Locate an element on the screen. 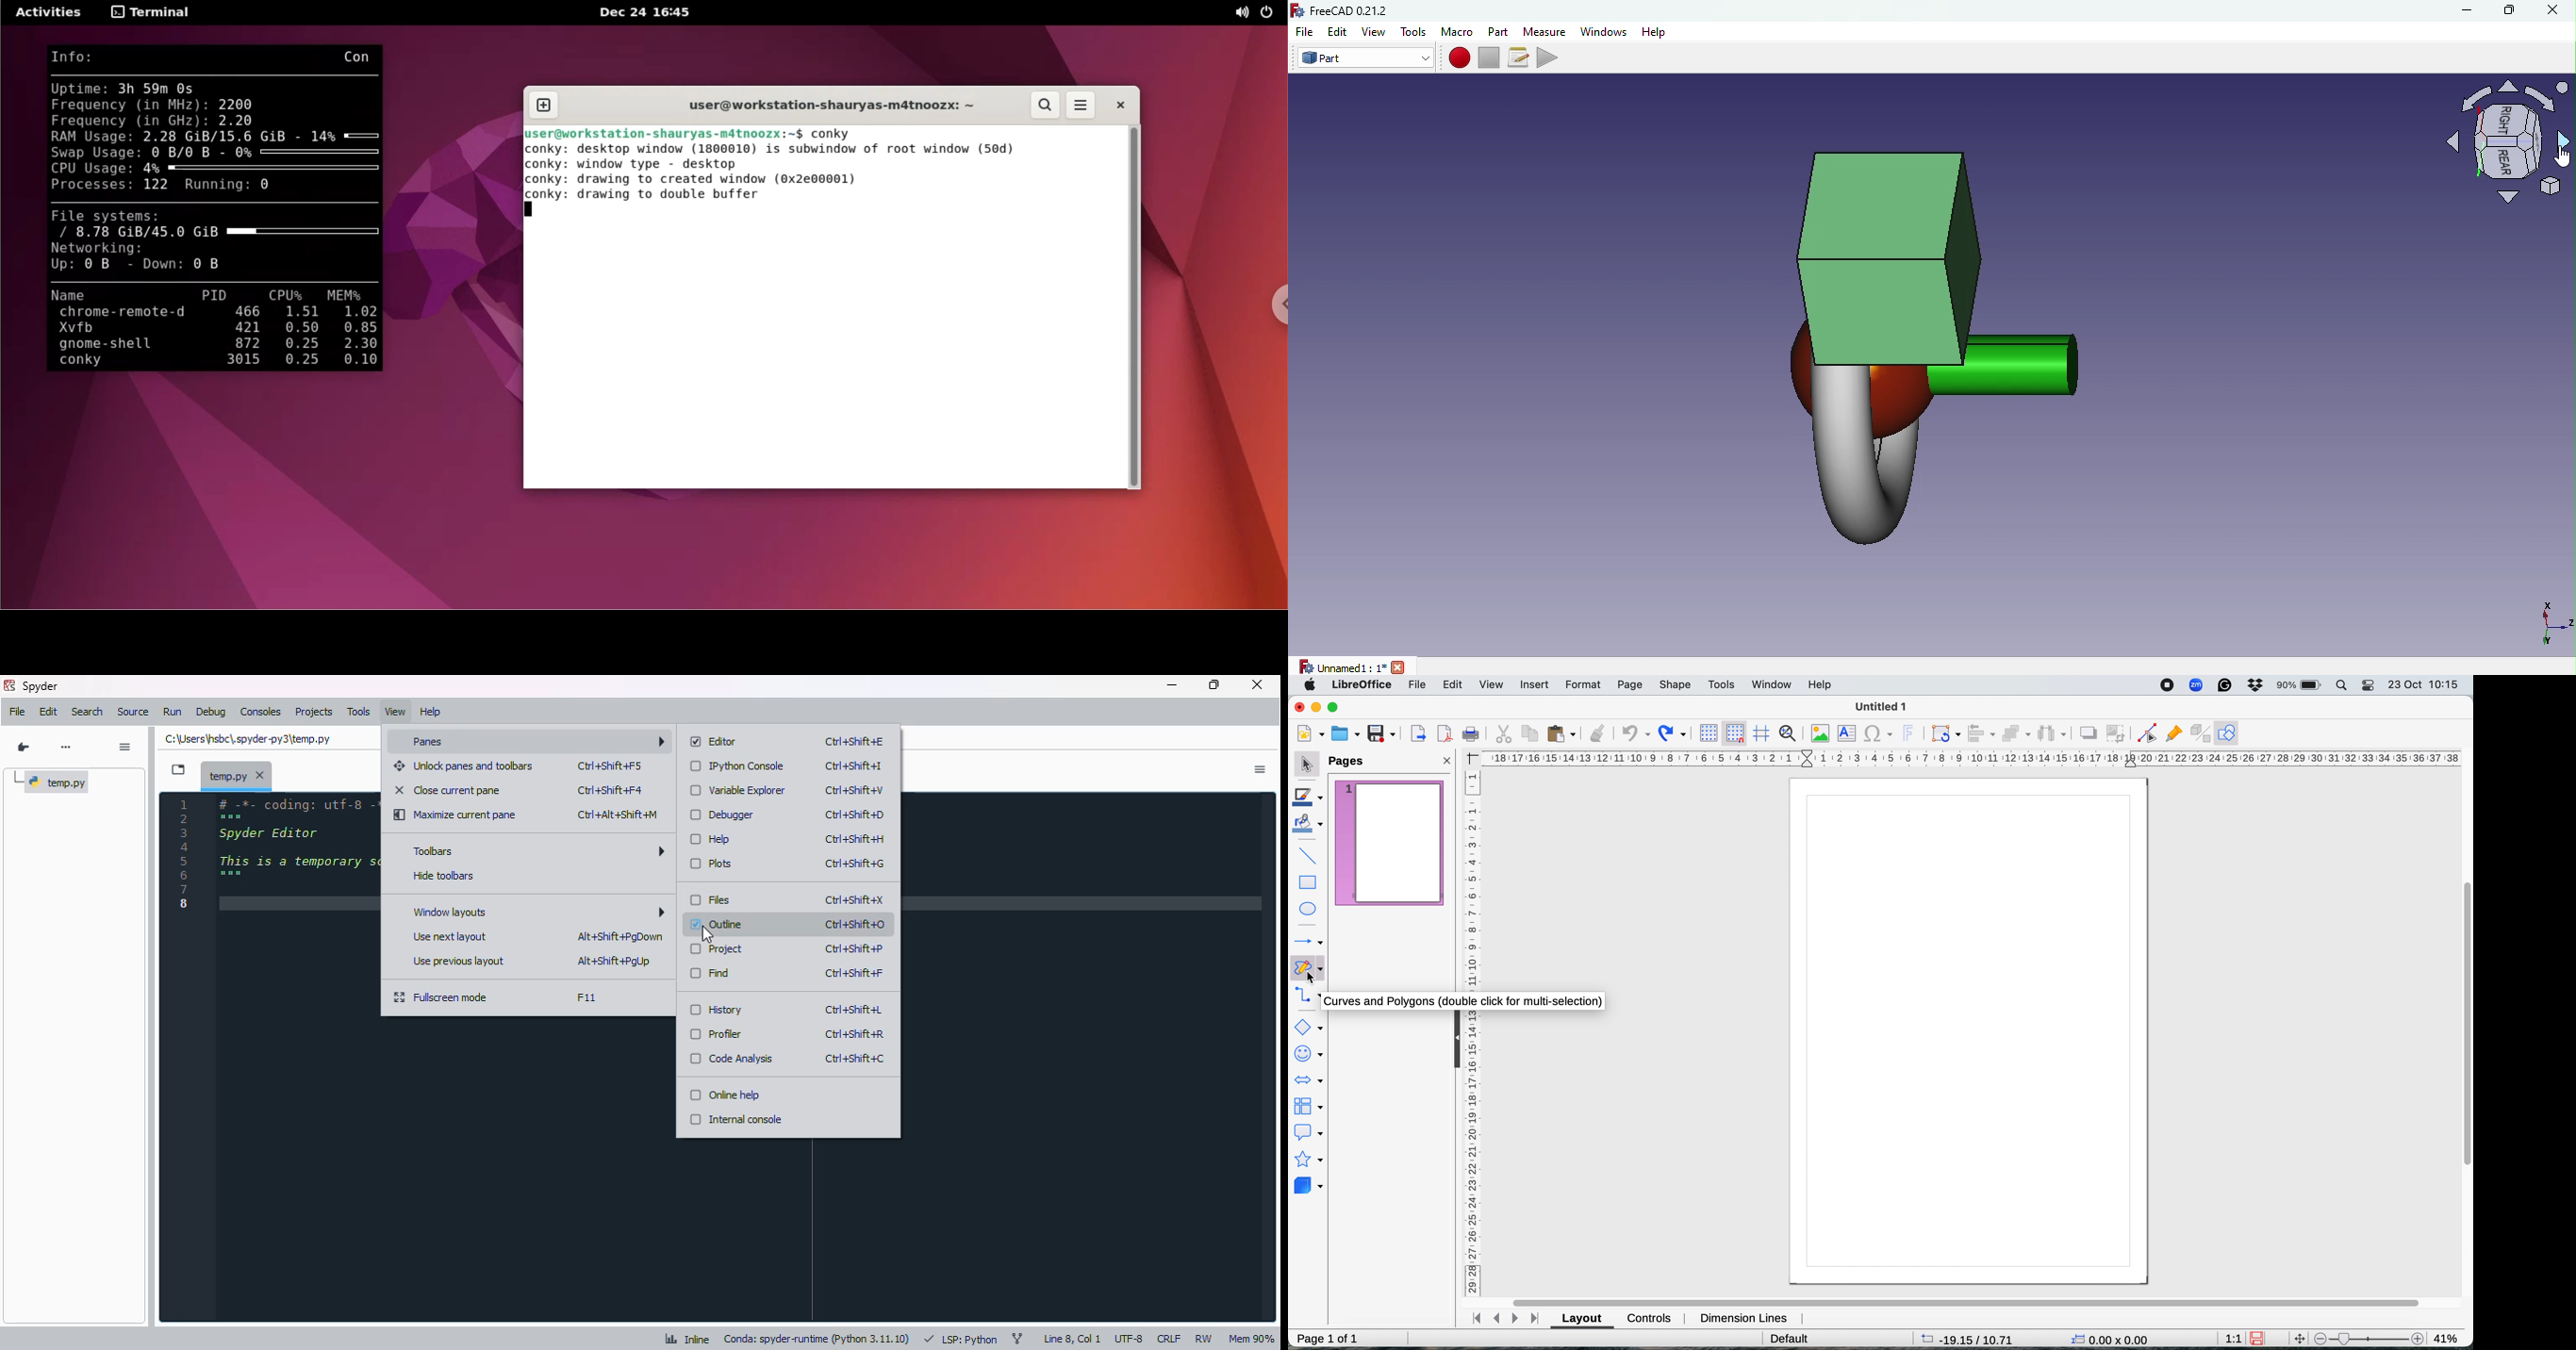 Image resolution: width=2576 pixels, height=1372 pixels. default is located at coordinates (1789, 1338).